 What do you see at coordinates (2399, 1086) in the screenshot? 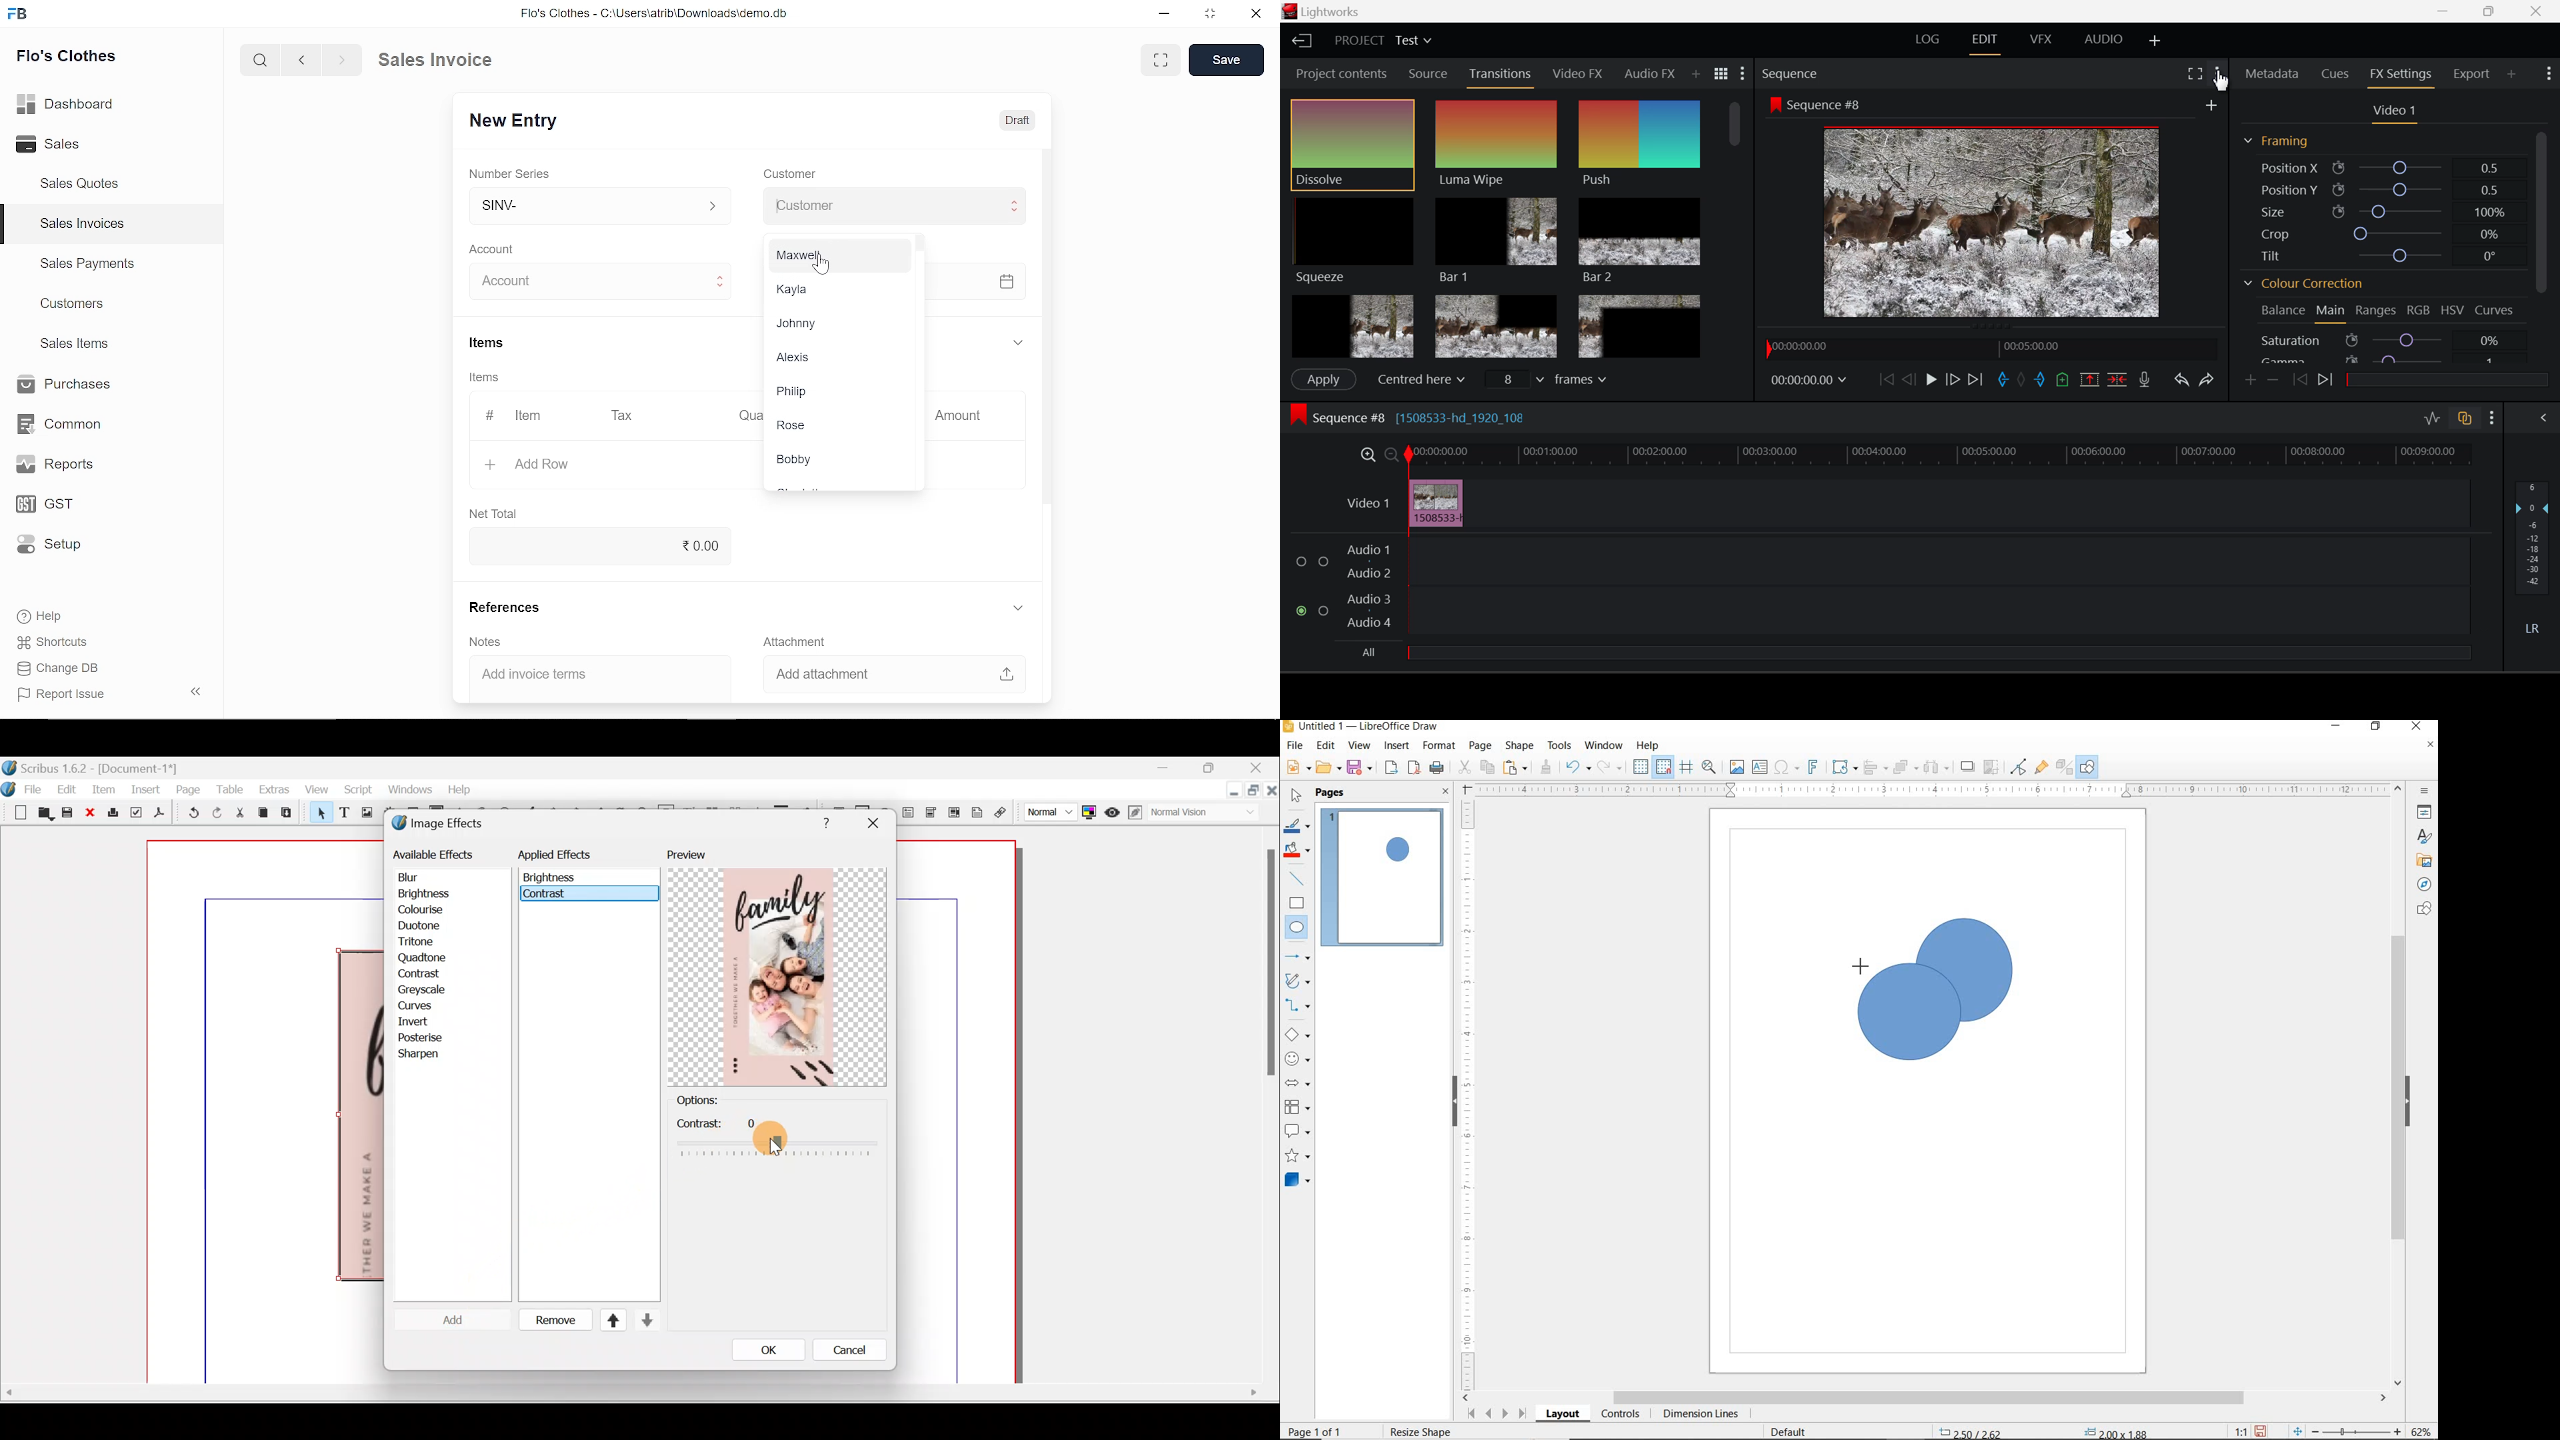
I see `SCROLLBAR` at bounding box center [2399, 1086].